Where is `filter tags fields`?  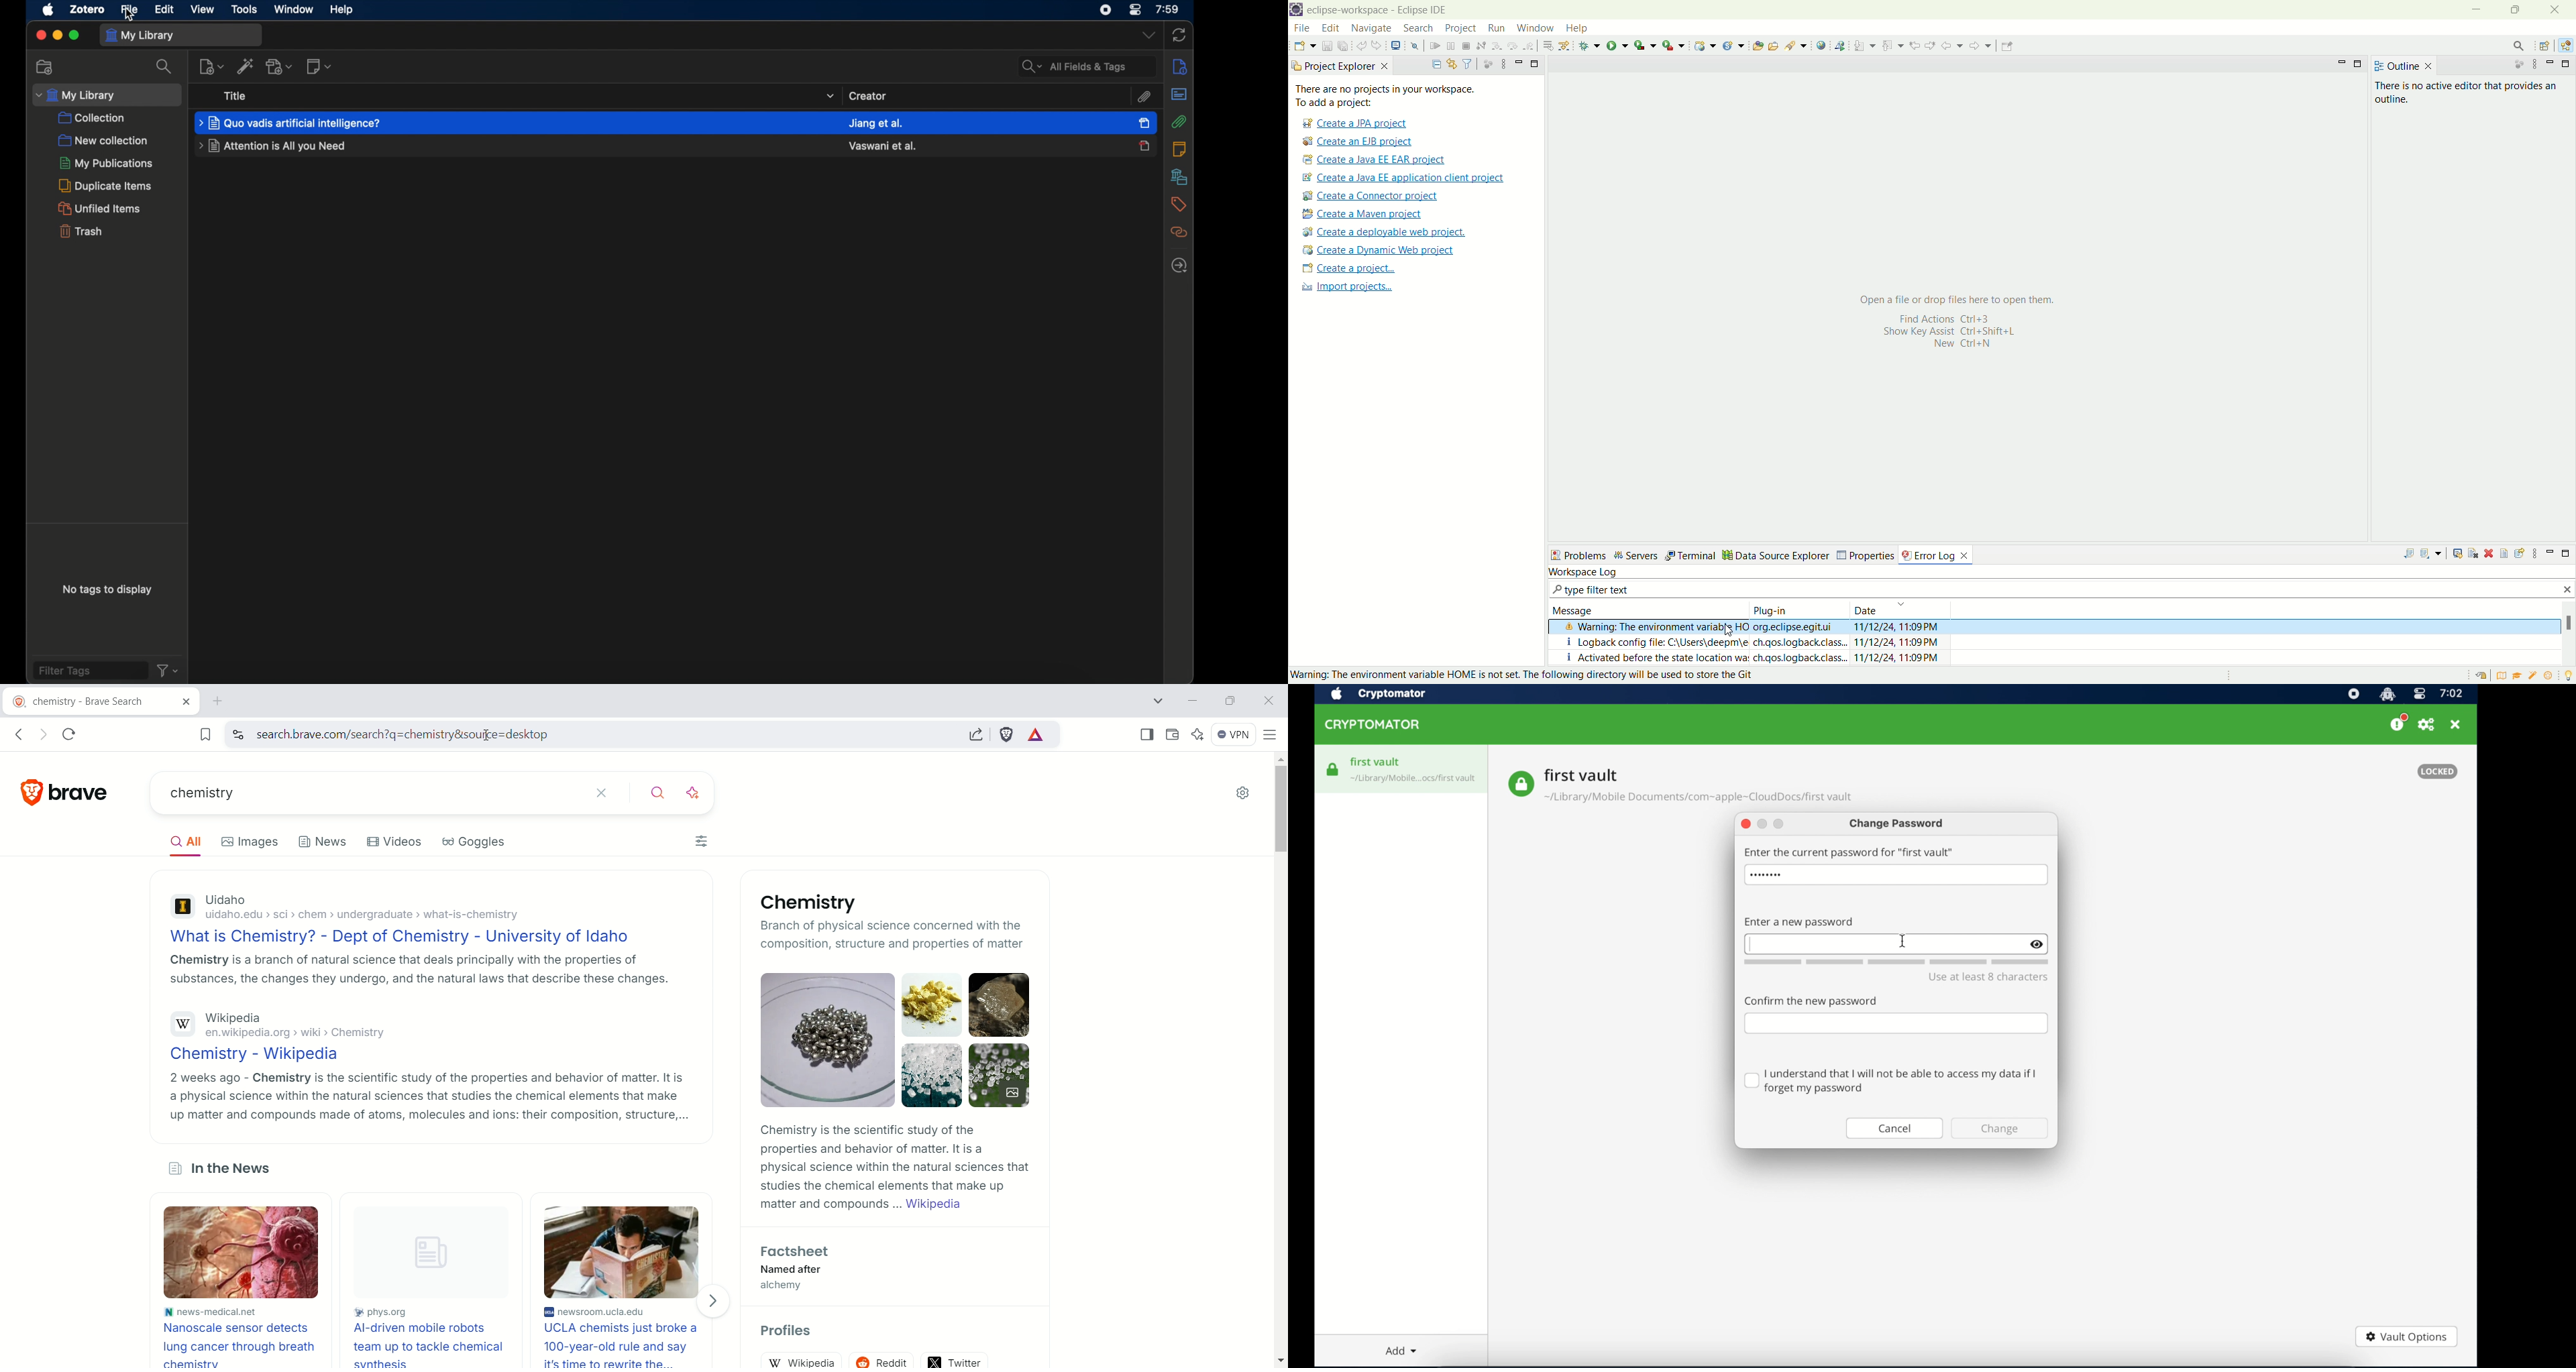 filter tags fields is located at coordinates (89, 669).